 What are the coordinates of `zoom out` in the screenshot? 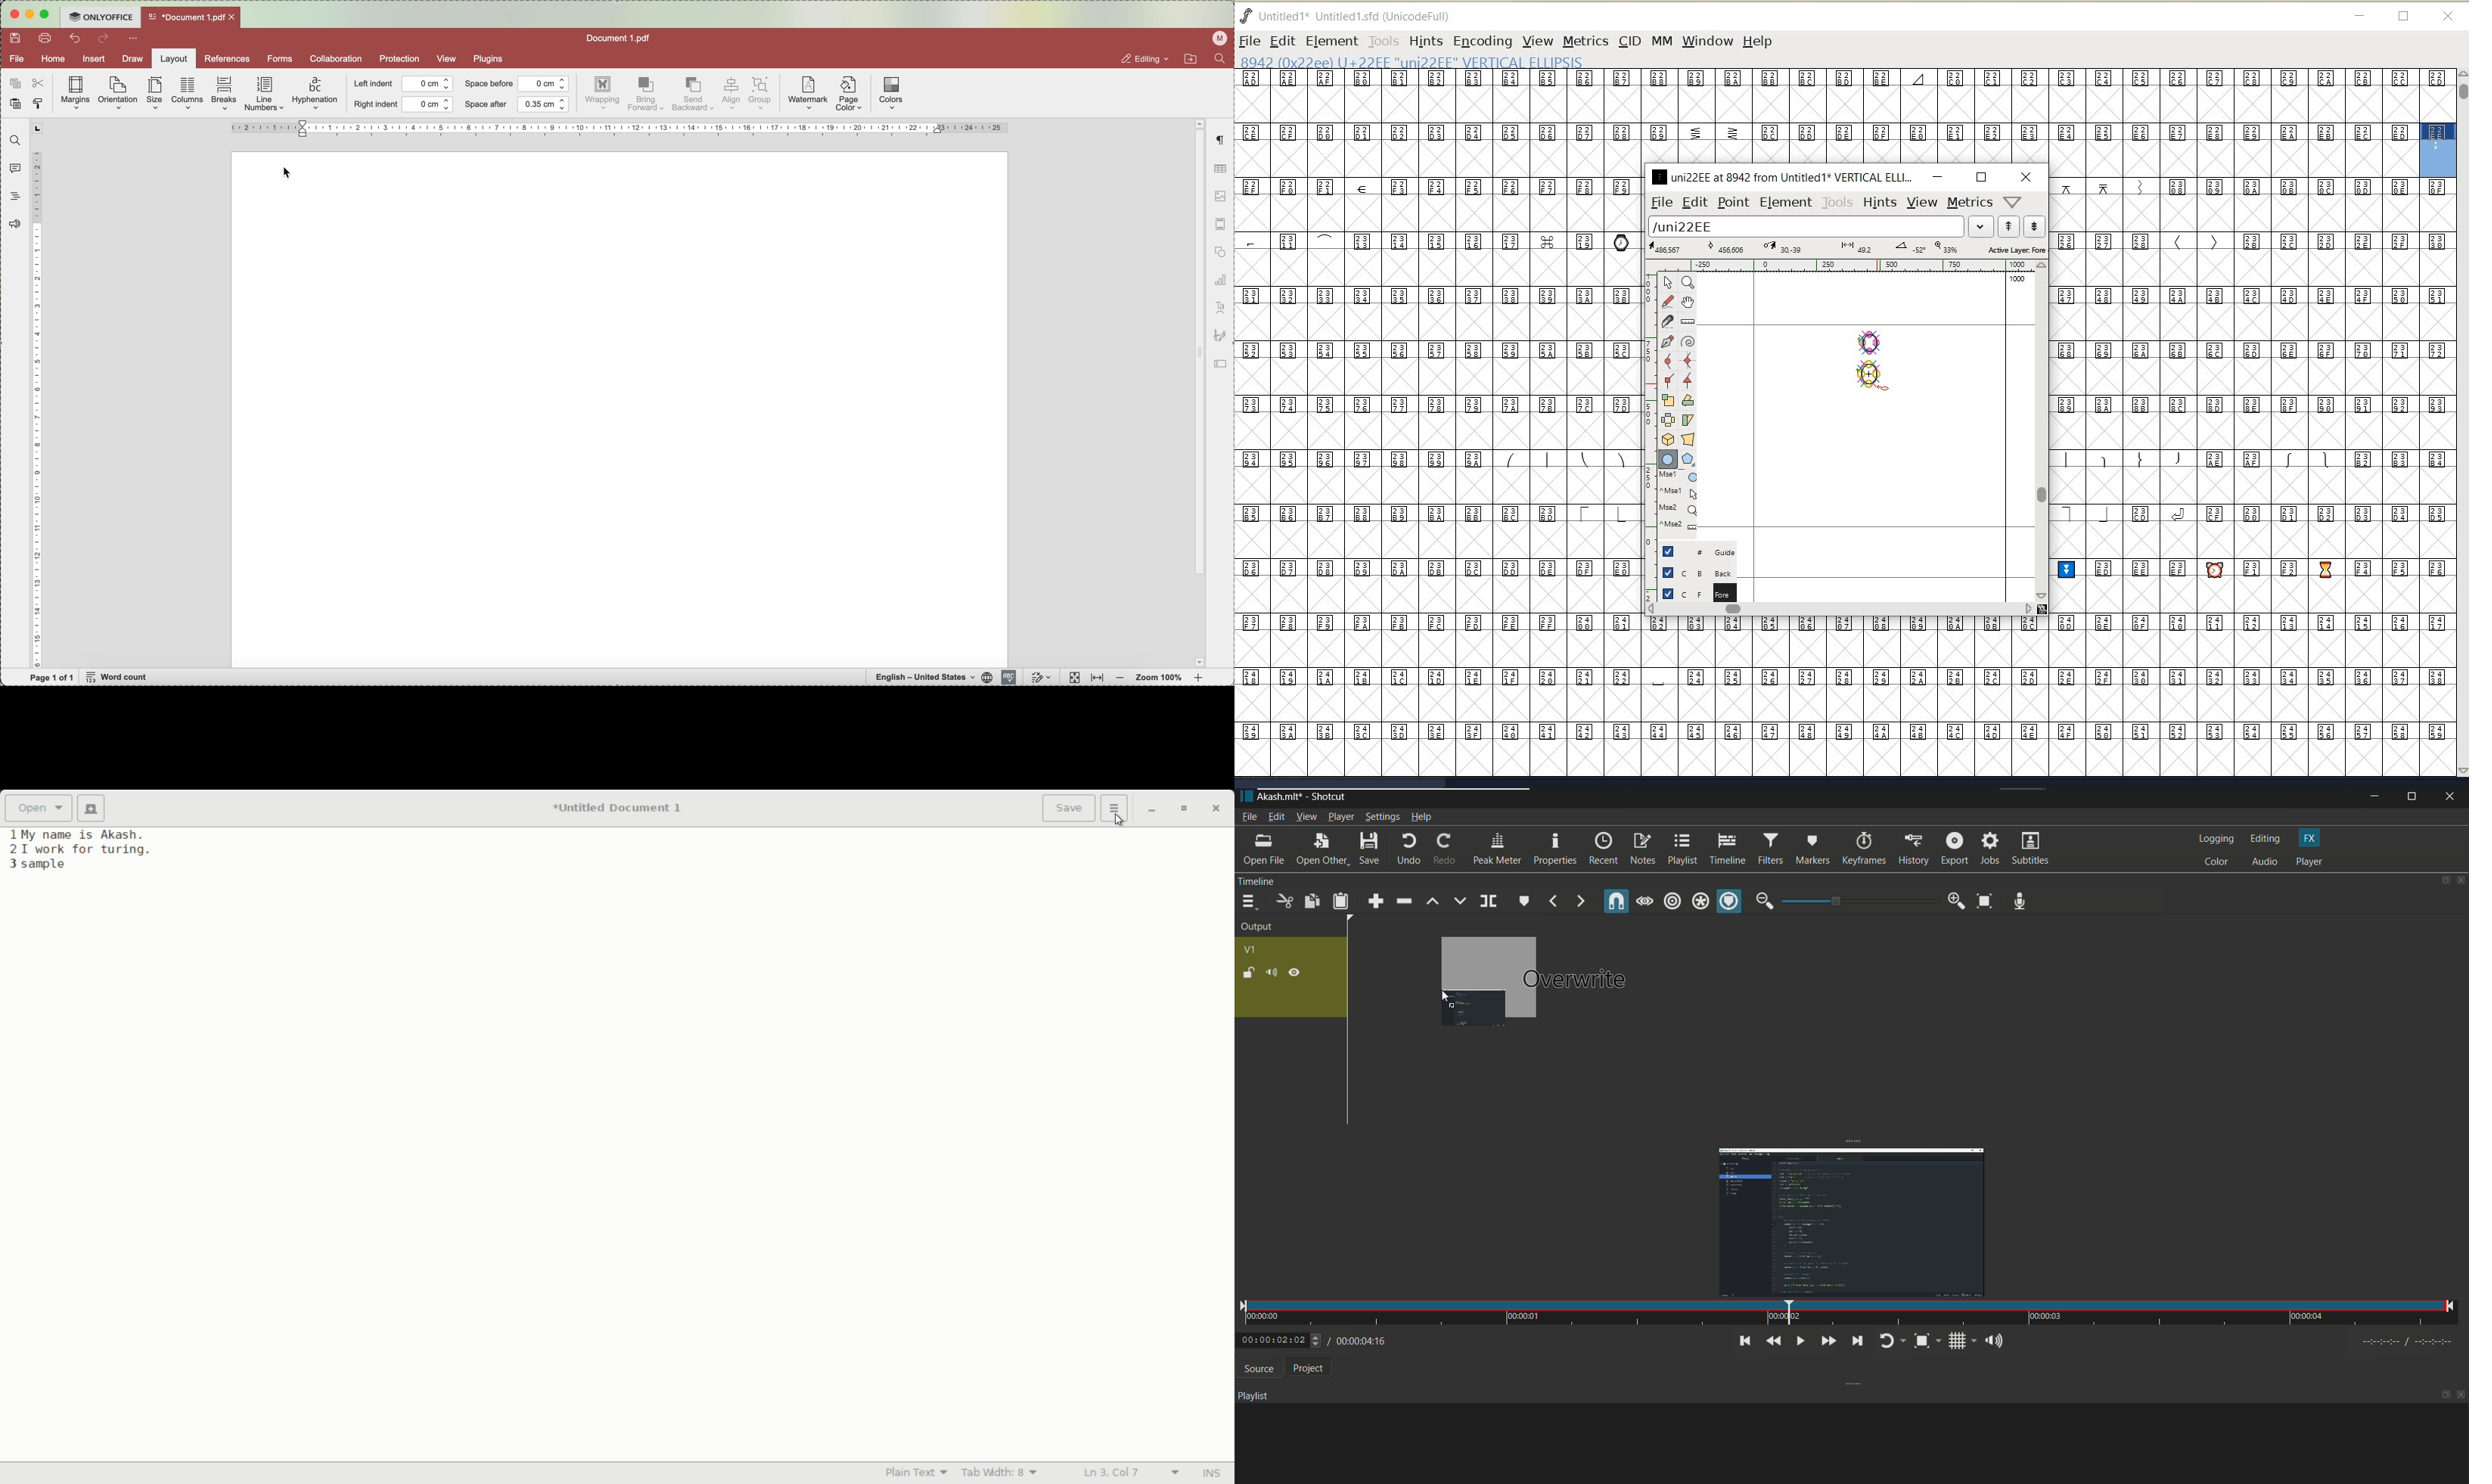 It's located at (1764, 901).